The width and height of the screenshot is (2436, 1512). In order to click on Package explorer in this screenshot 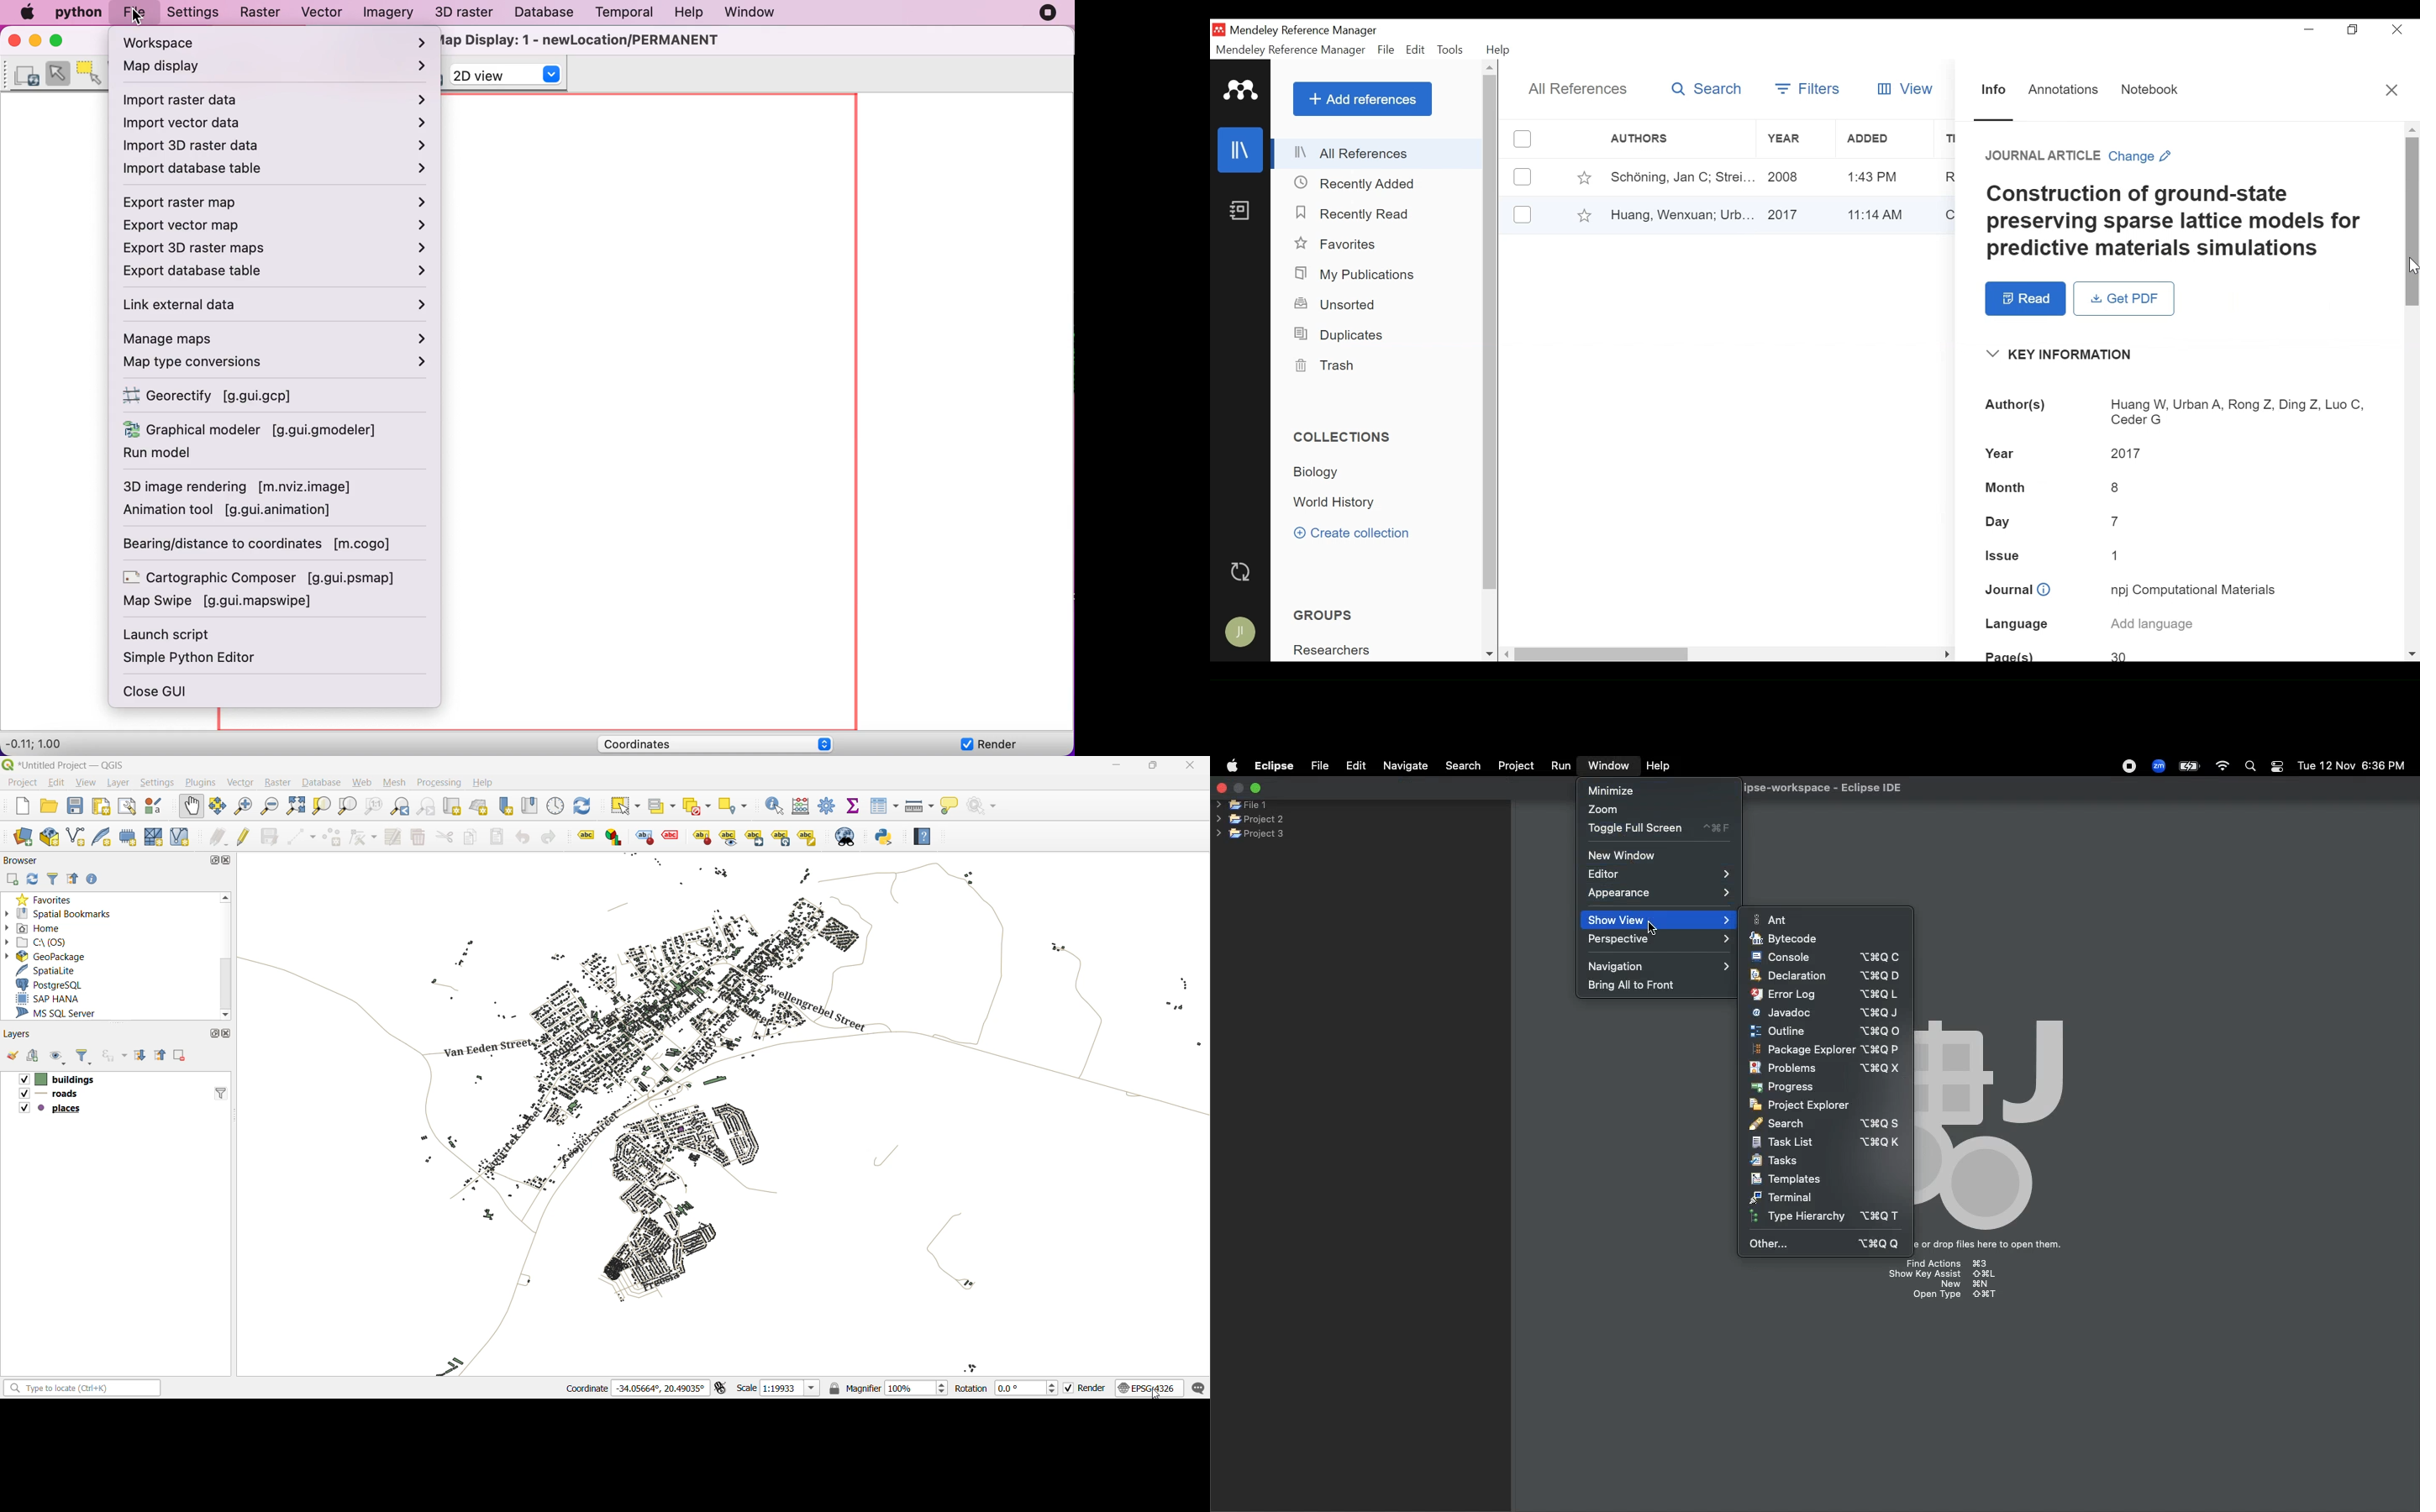, I will do `click(1825, 1050)`.